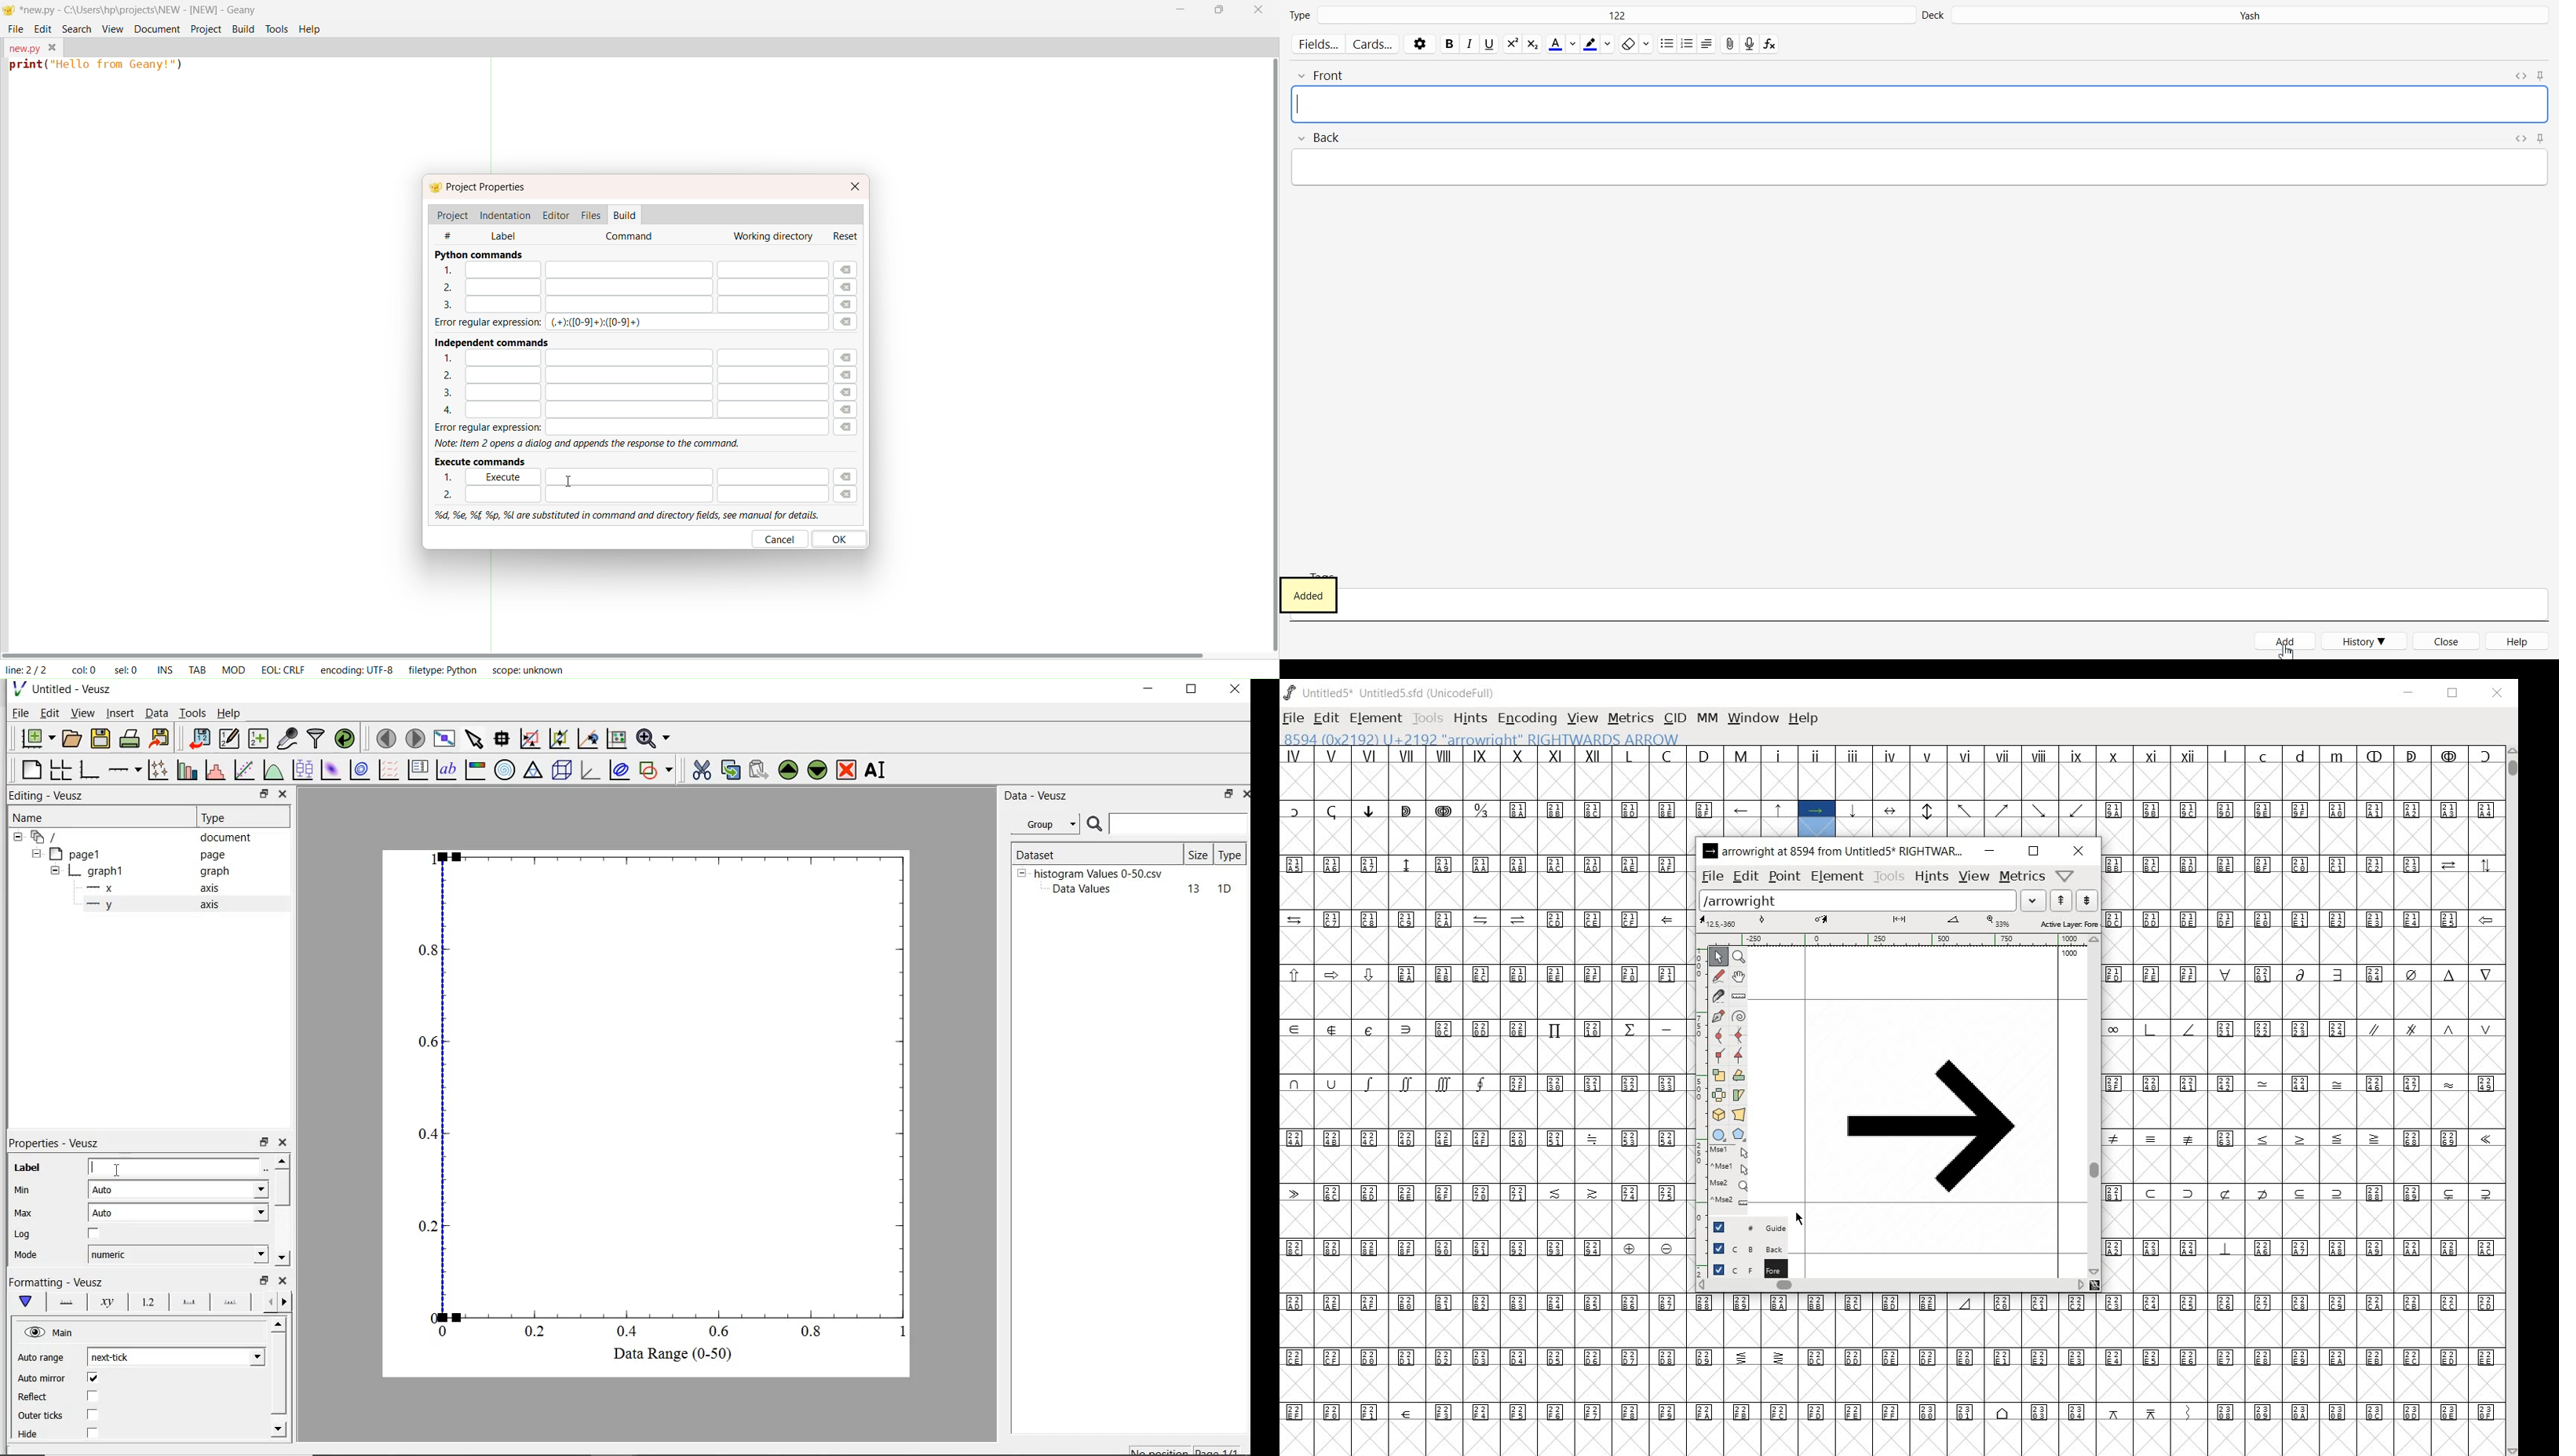  I want to click on next tick, so click(176, 1357).